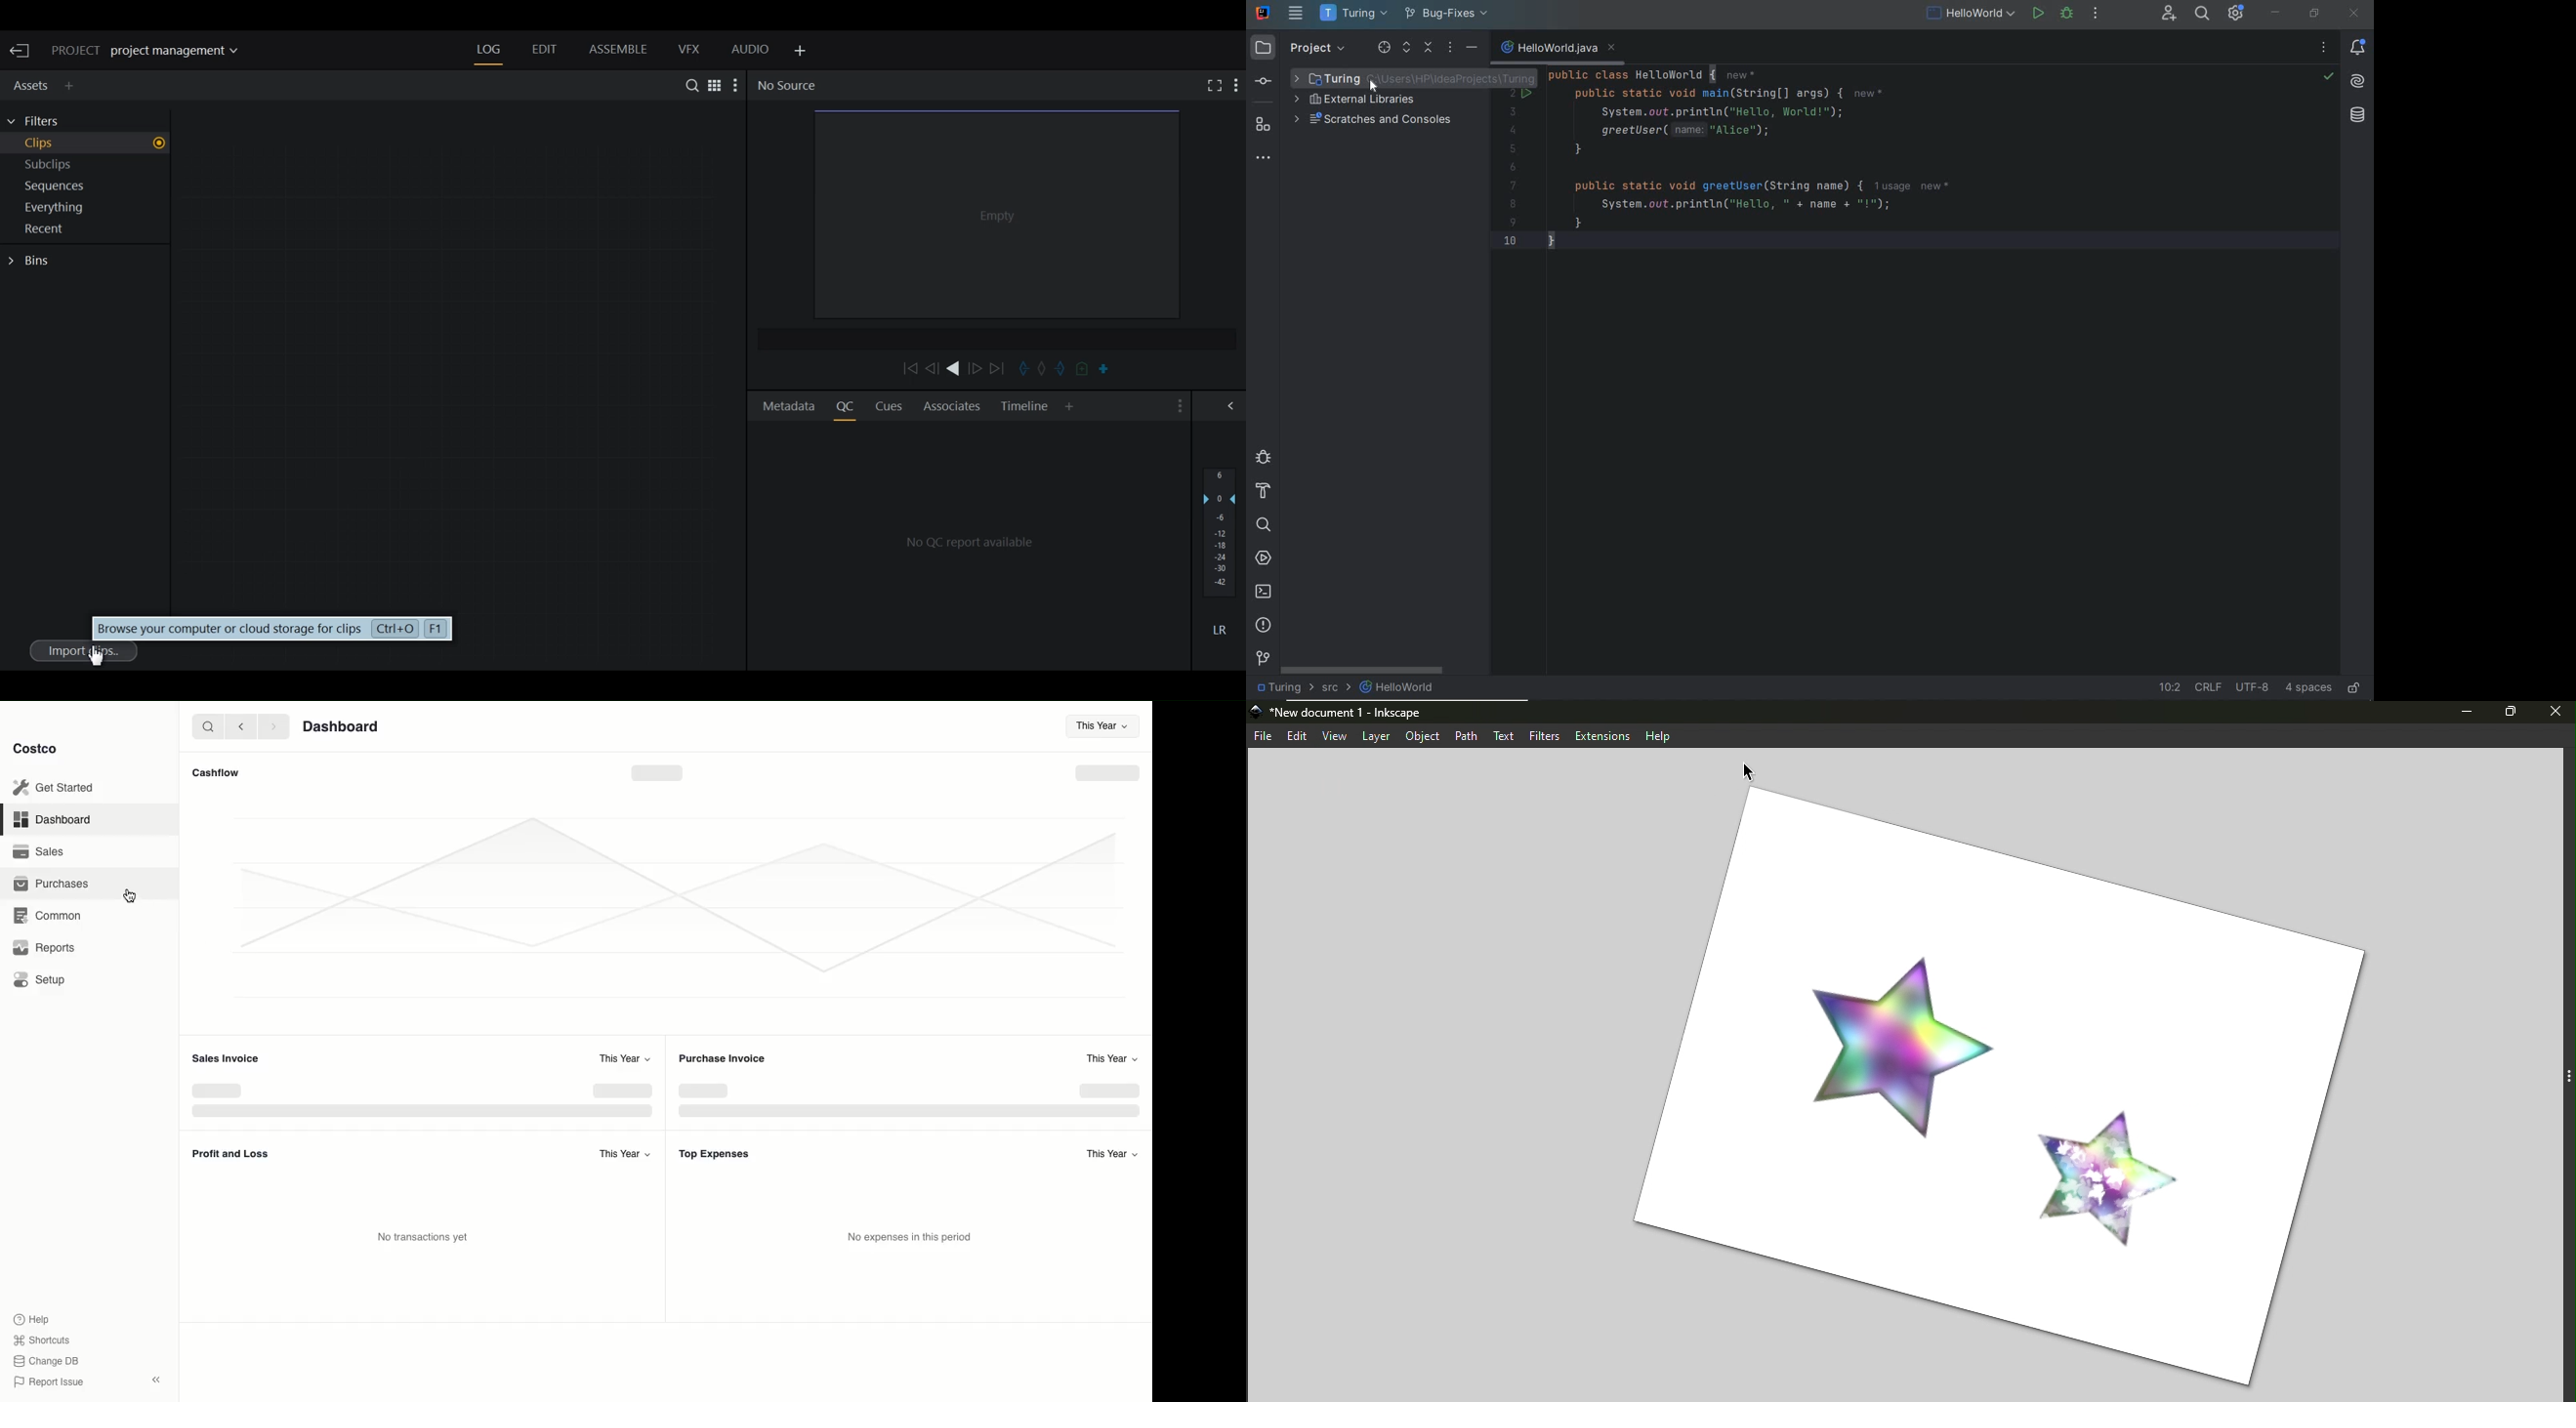 The width and height of the screenshot is (2576, 1428). What do you see at coordinates (1112, 1154) in the screenshot?
I see `This Year` at bounding box center [1112, 1154].